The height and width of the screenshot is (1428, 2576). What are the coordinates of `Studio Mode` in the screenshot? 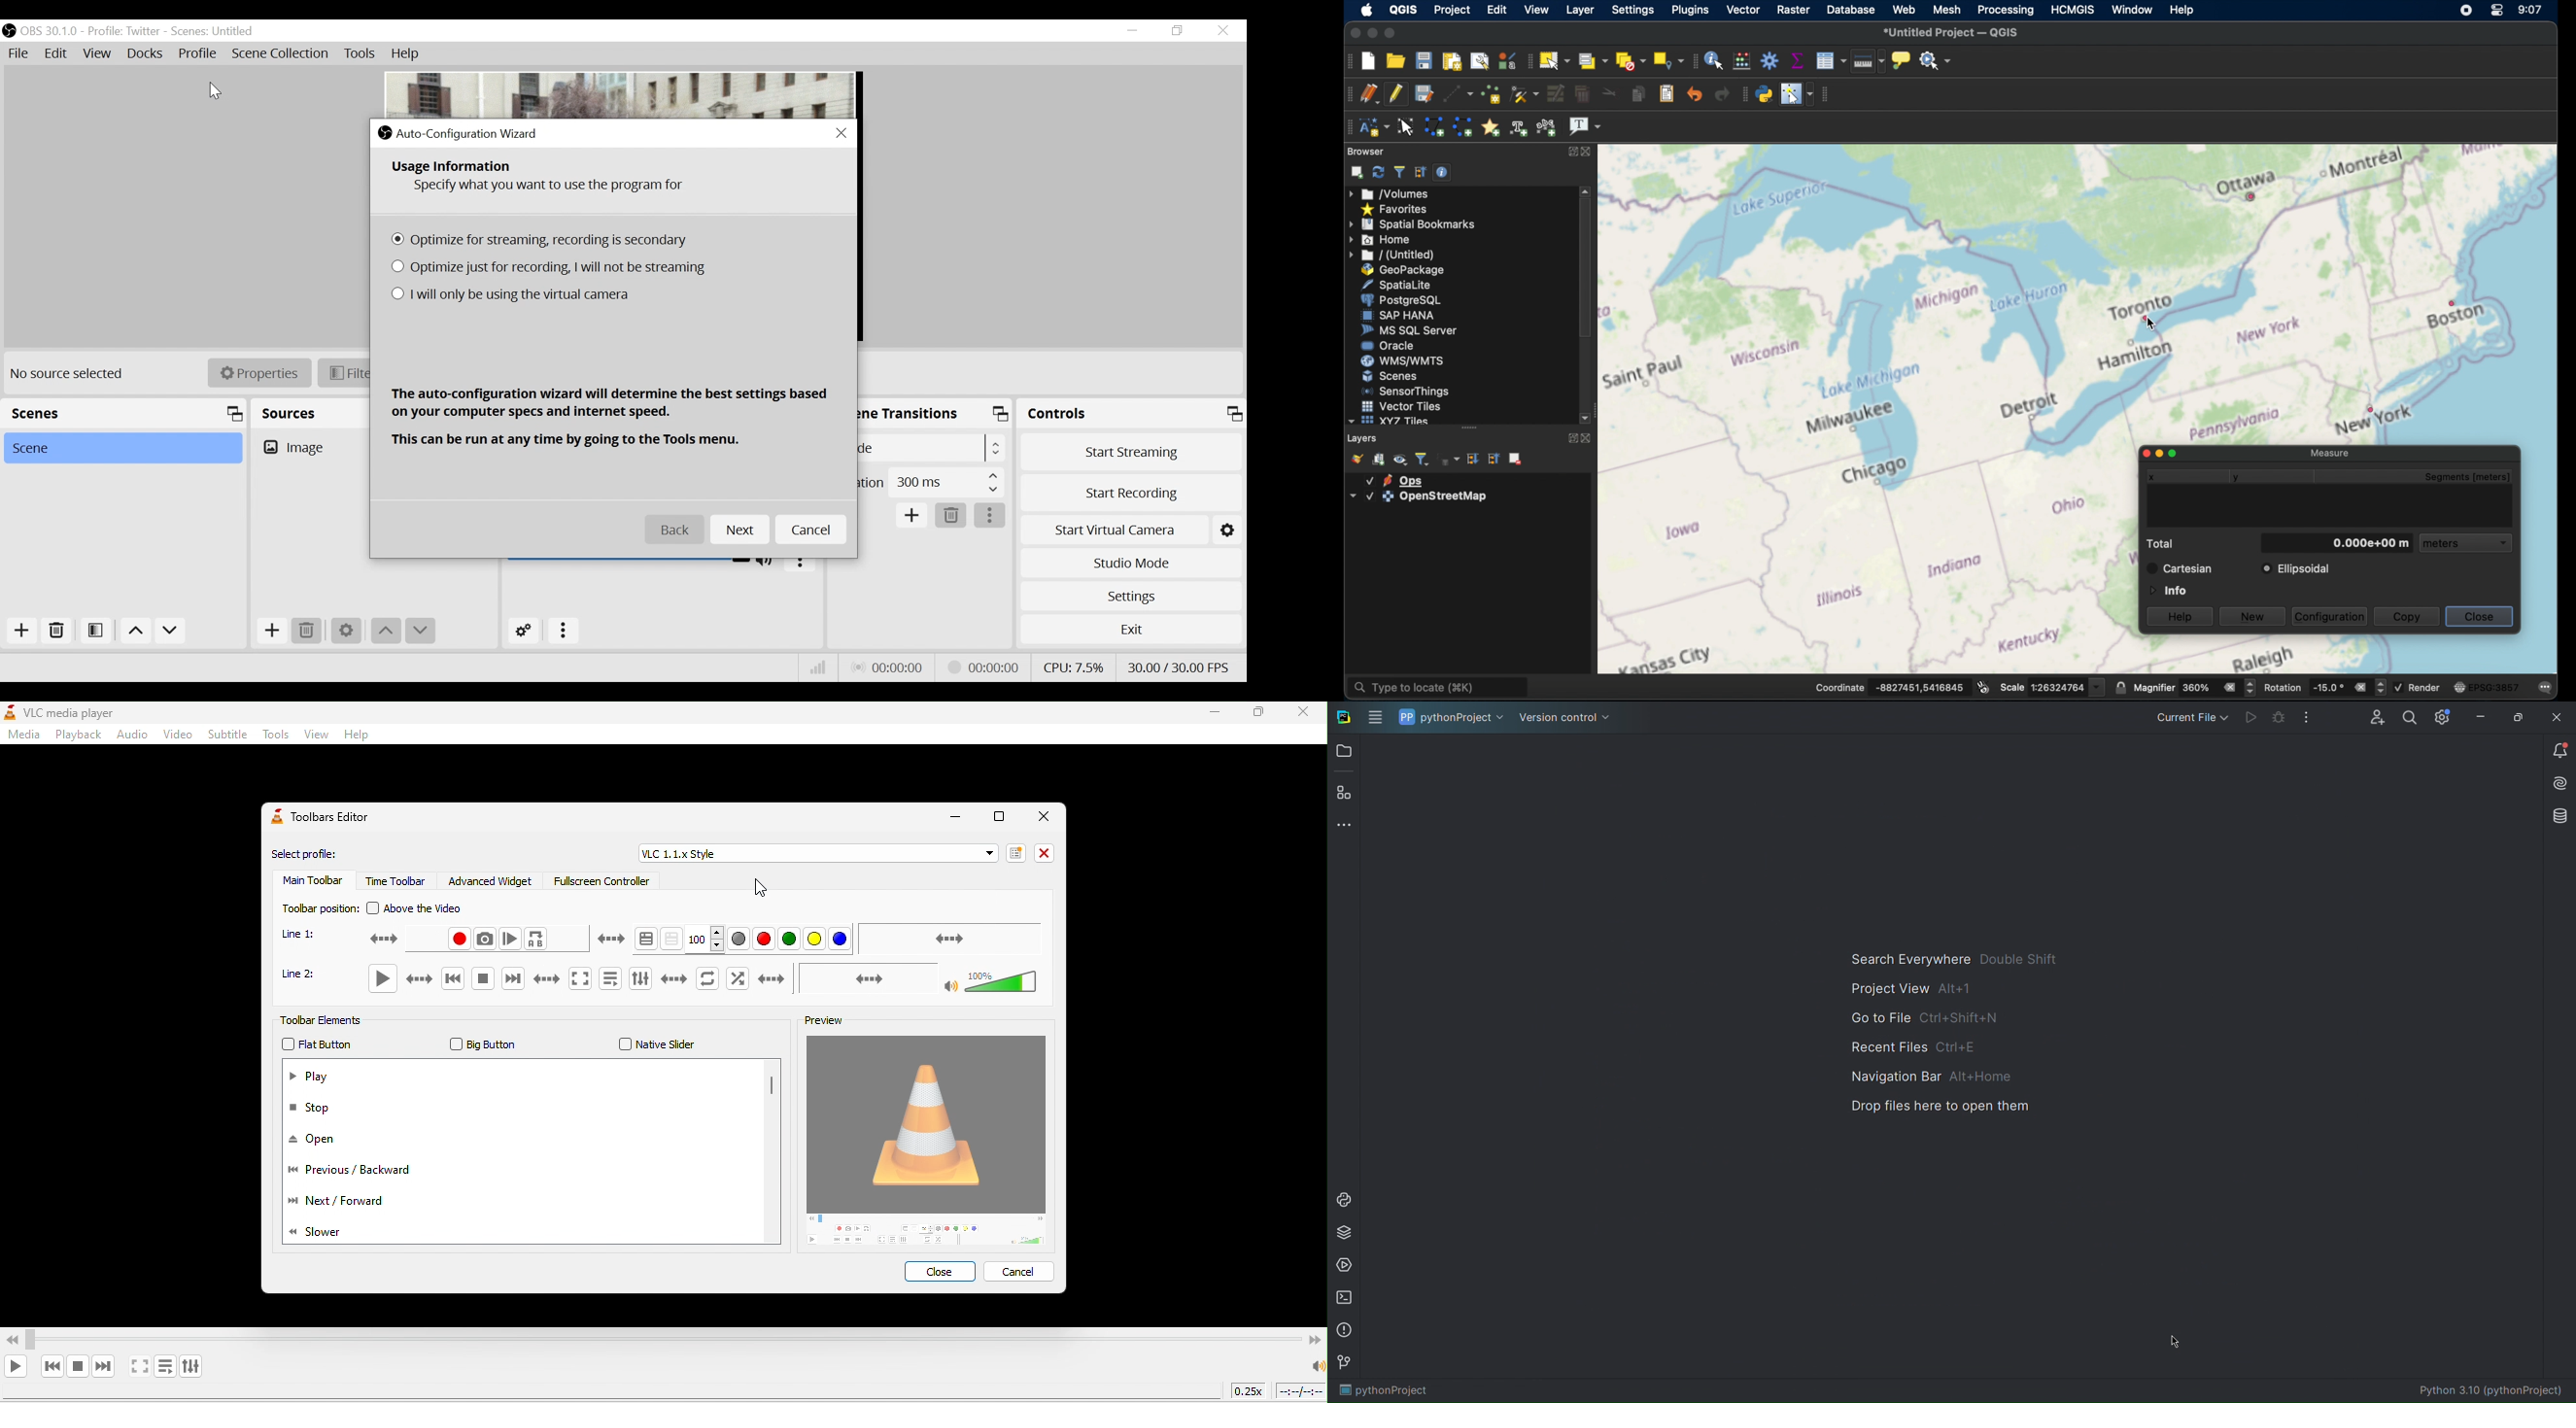 It's located at (1129, 564).